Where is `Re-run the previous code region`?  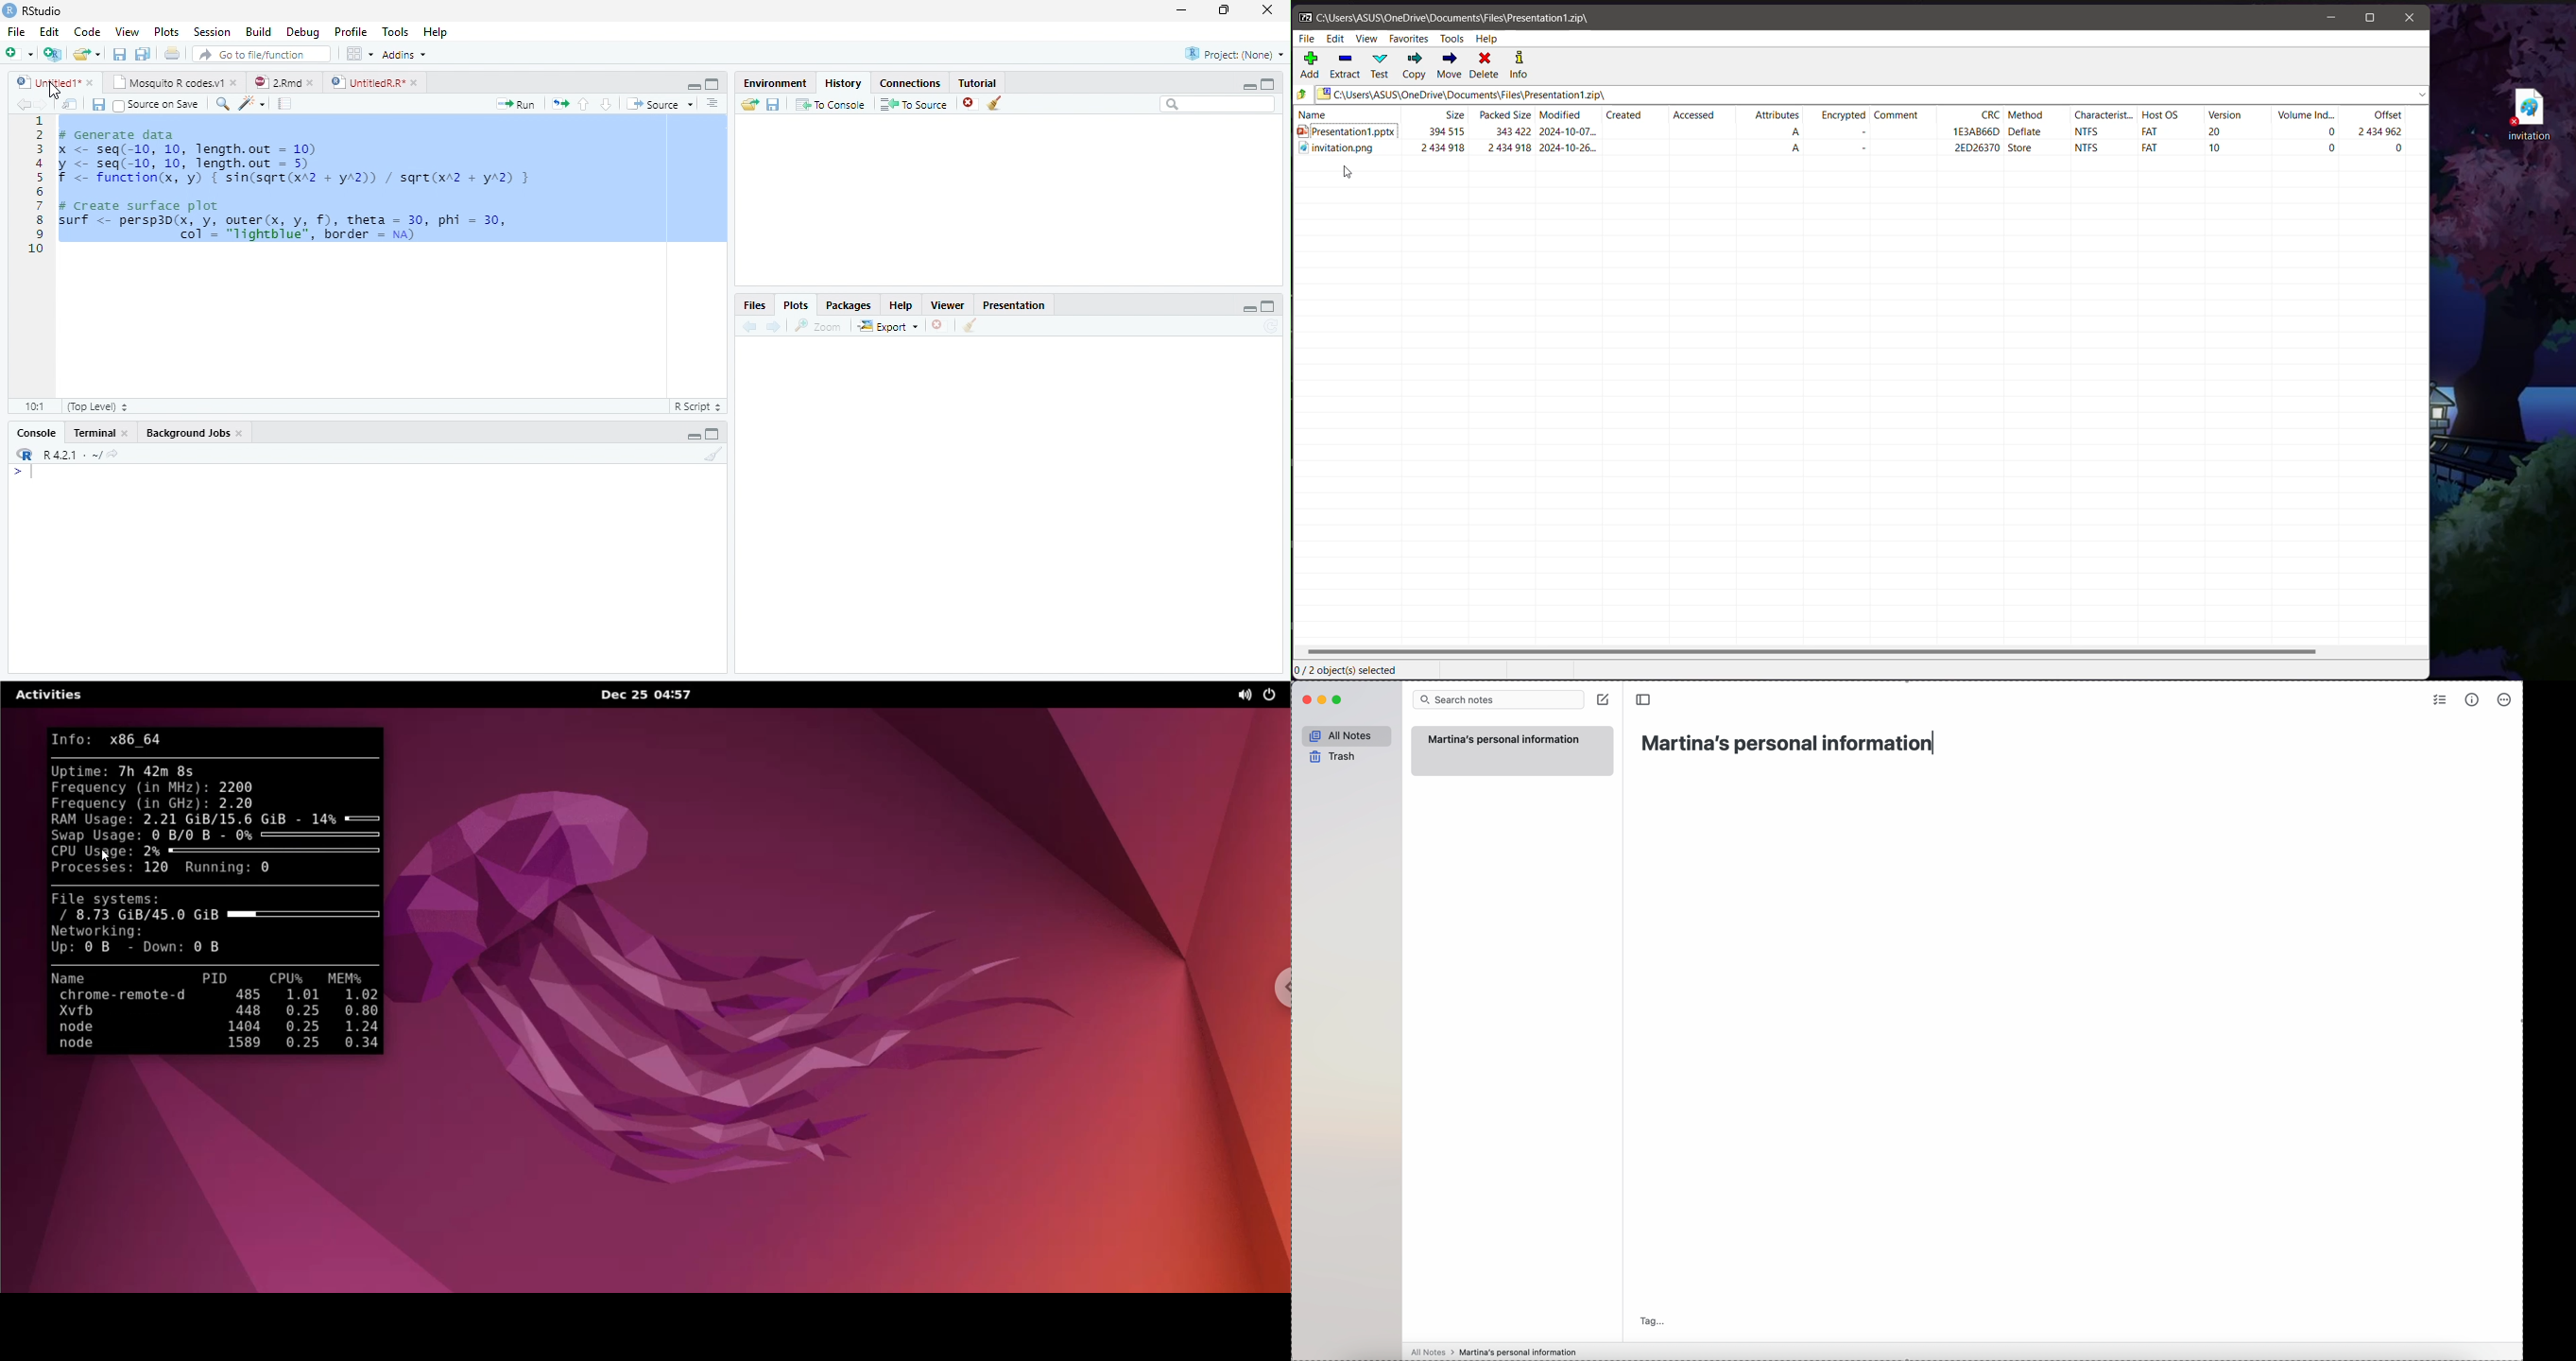
Re-run the previous code region is located at coordinates (559, 103).